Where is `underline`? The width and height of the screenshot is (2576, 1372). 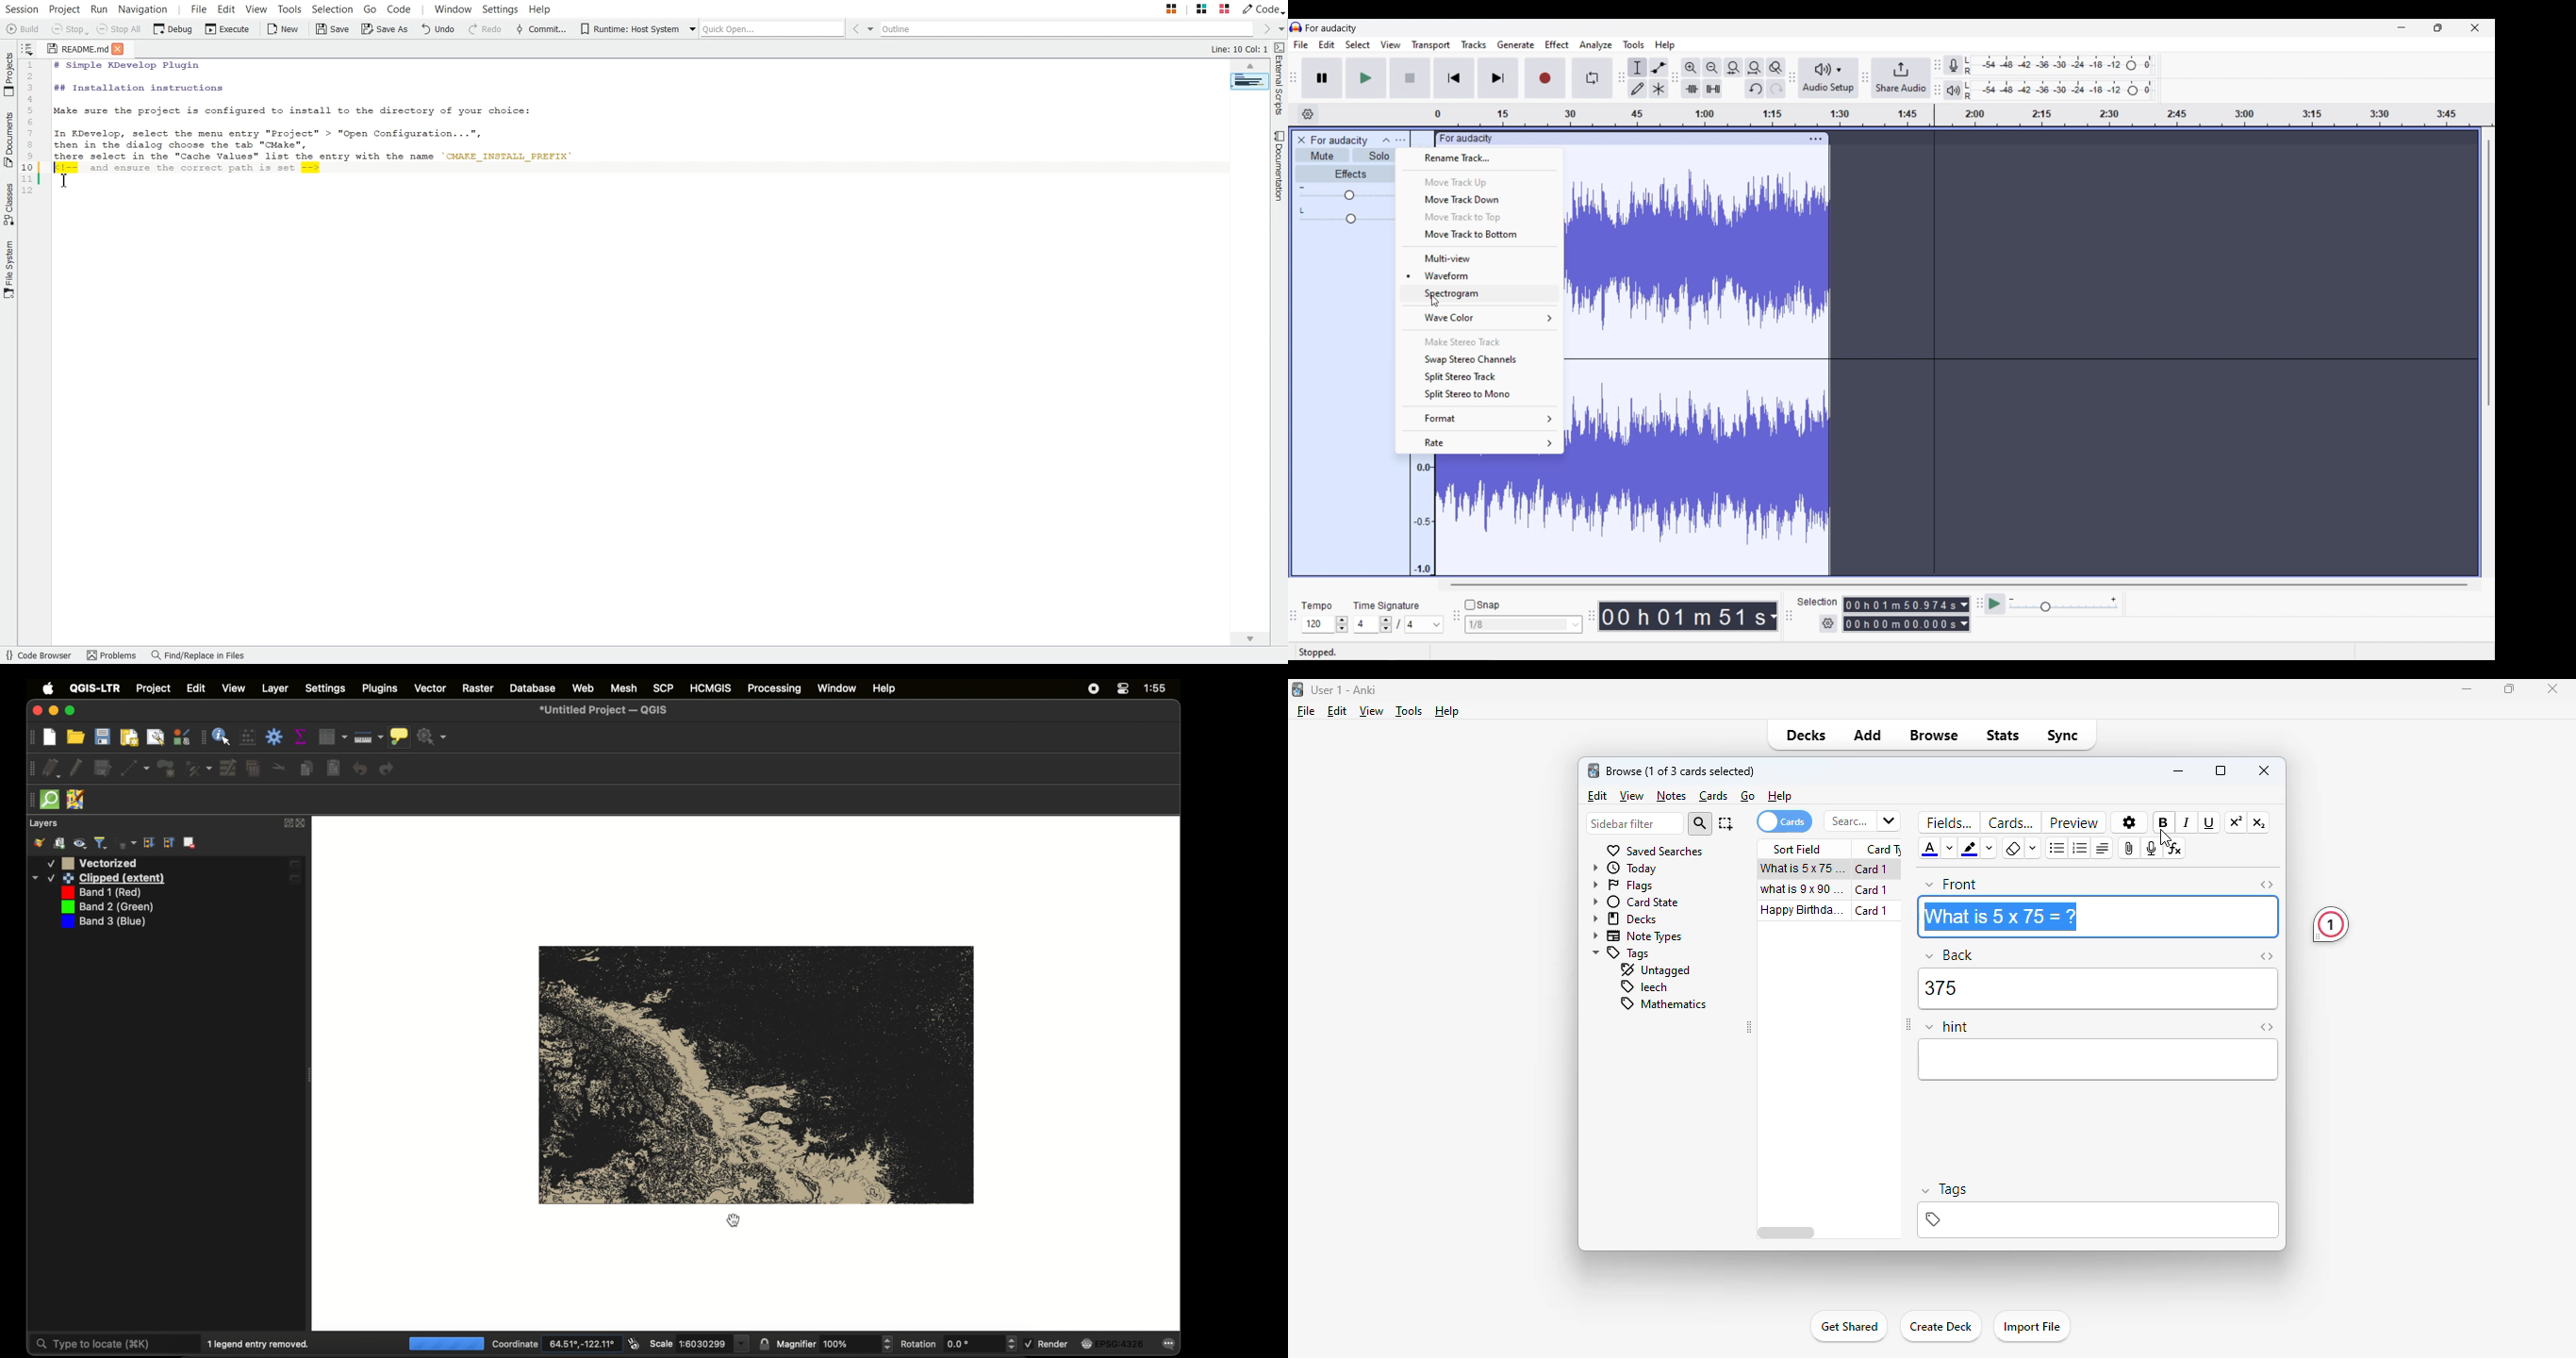 underline is located at coordinates (2209, 823).